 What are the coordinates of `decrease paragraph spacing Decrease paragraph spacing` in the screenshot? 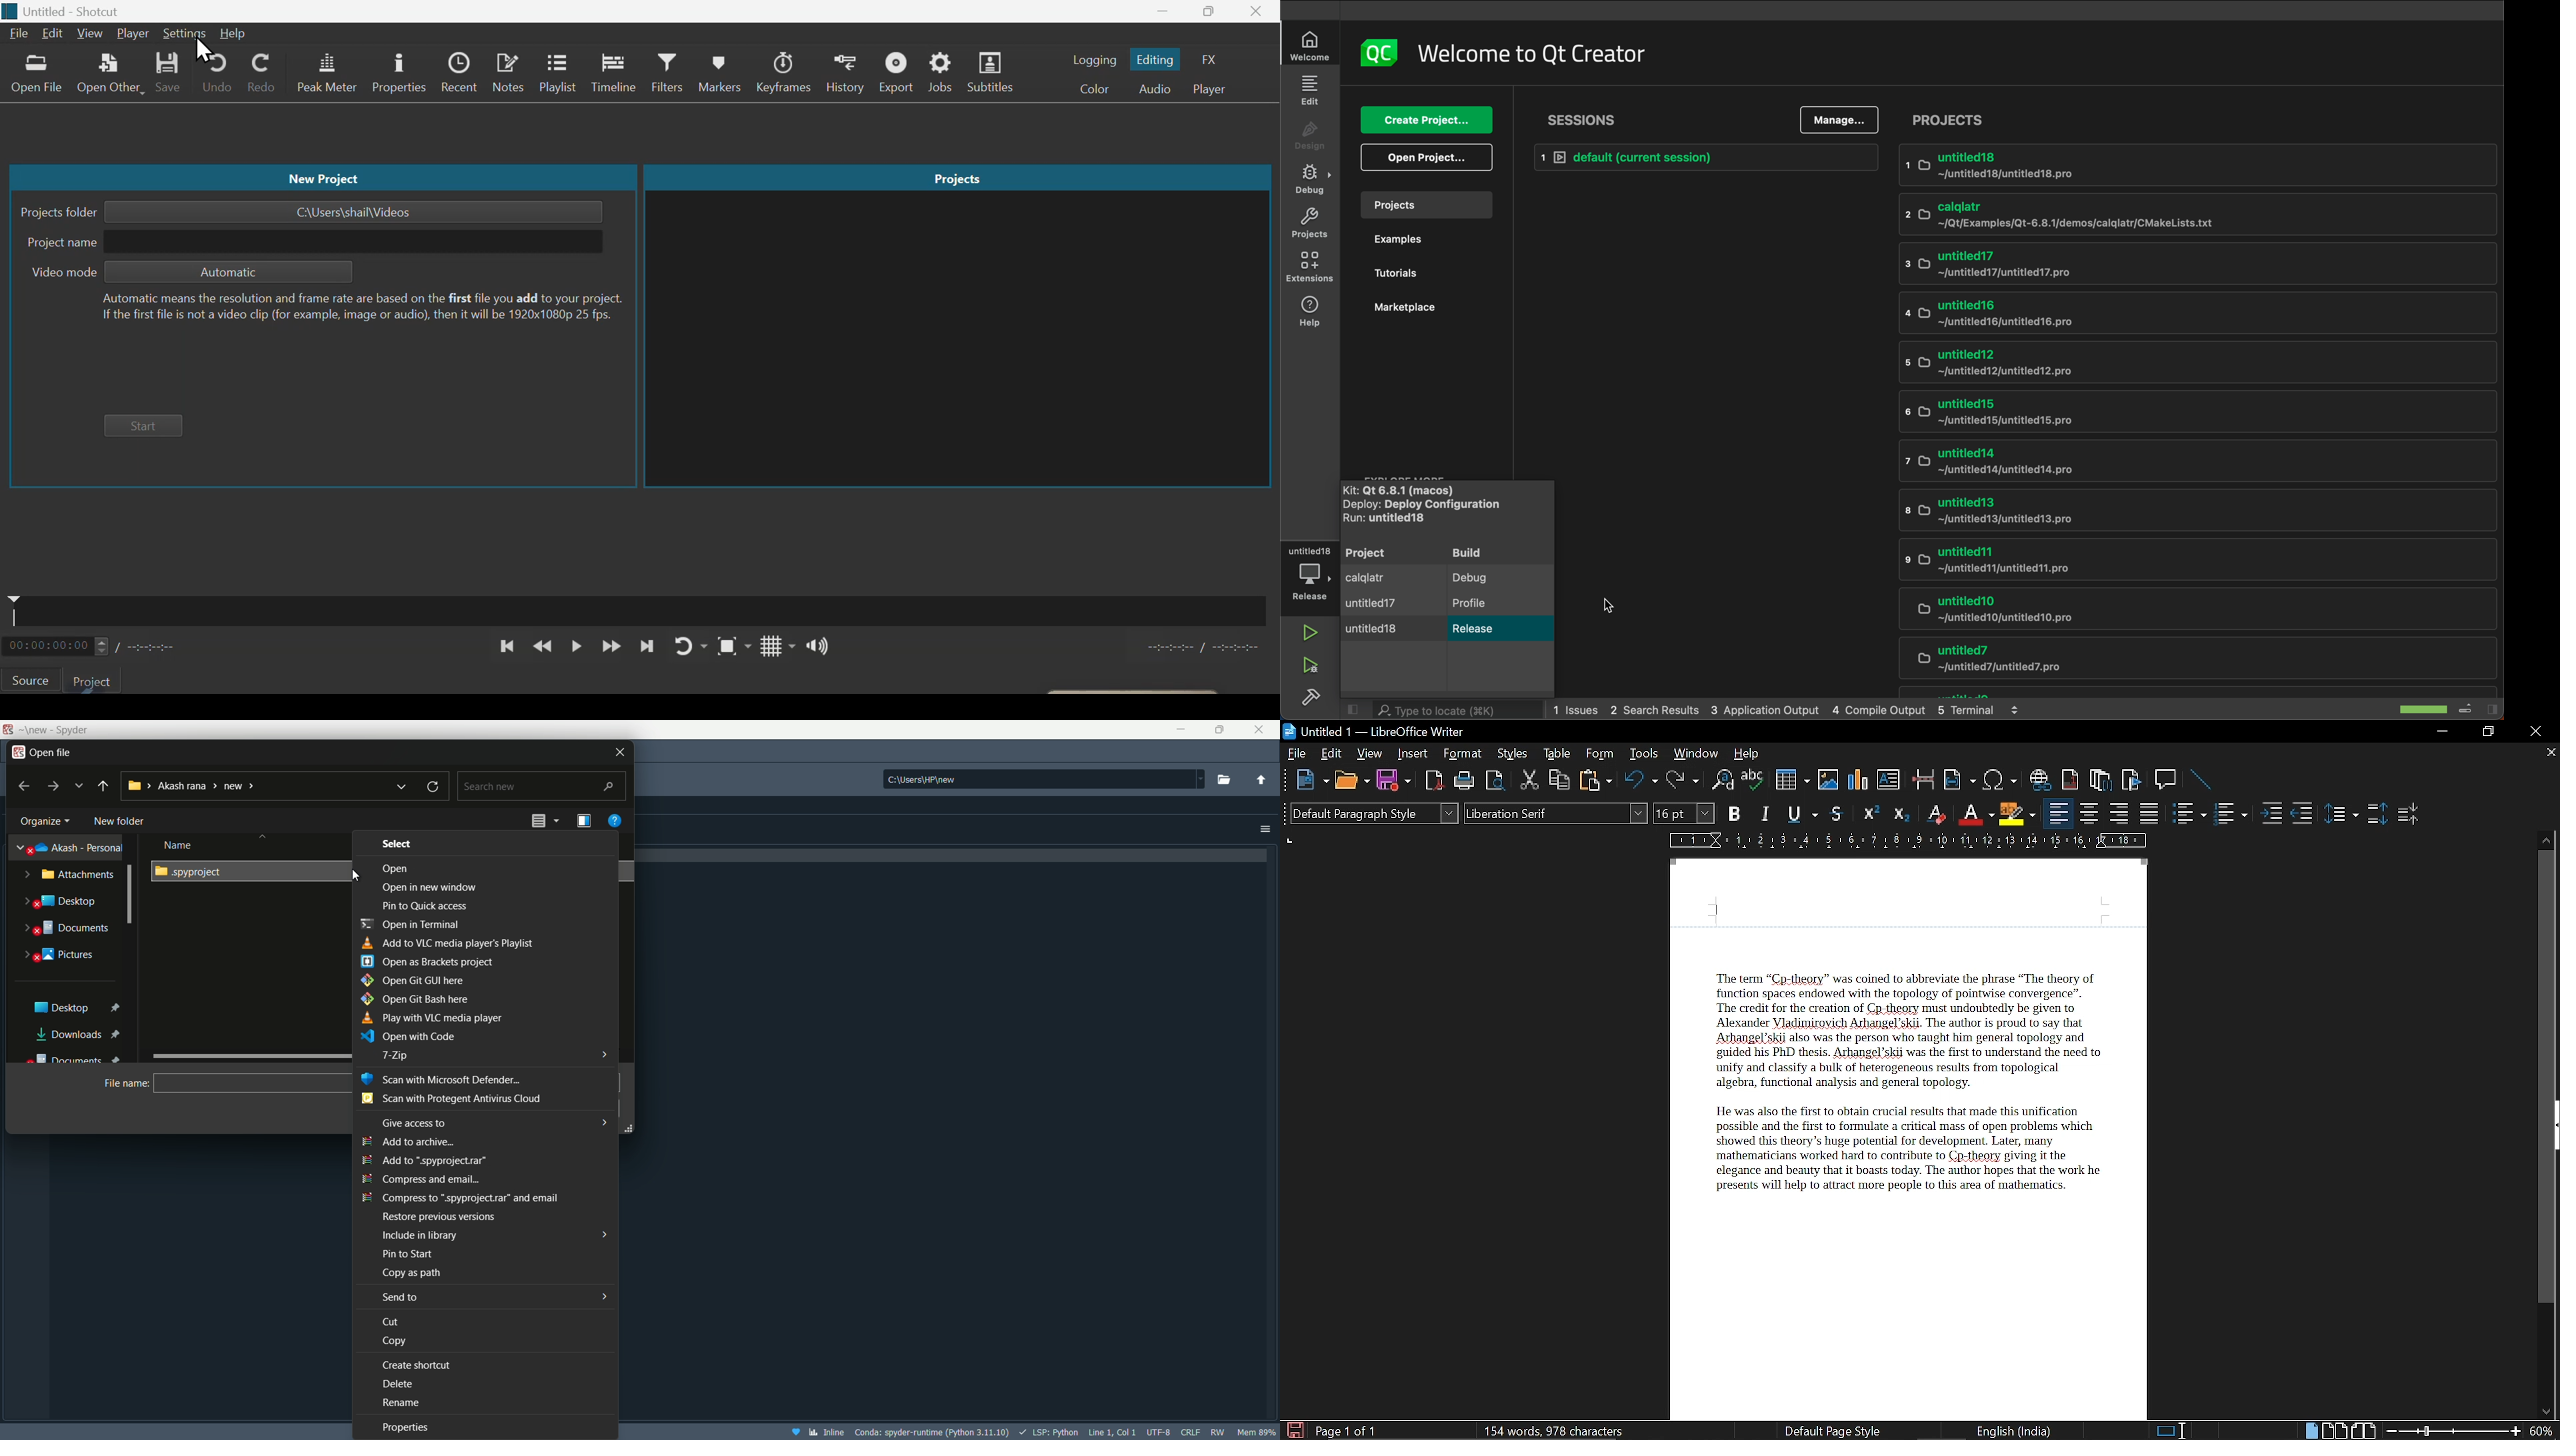 It's located at (2412, 813).